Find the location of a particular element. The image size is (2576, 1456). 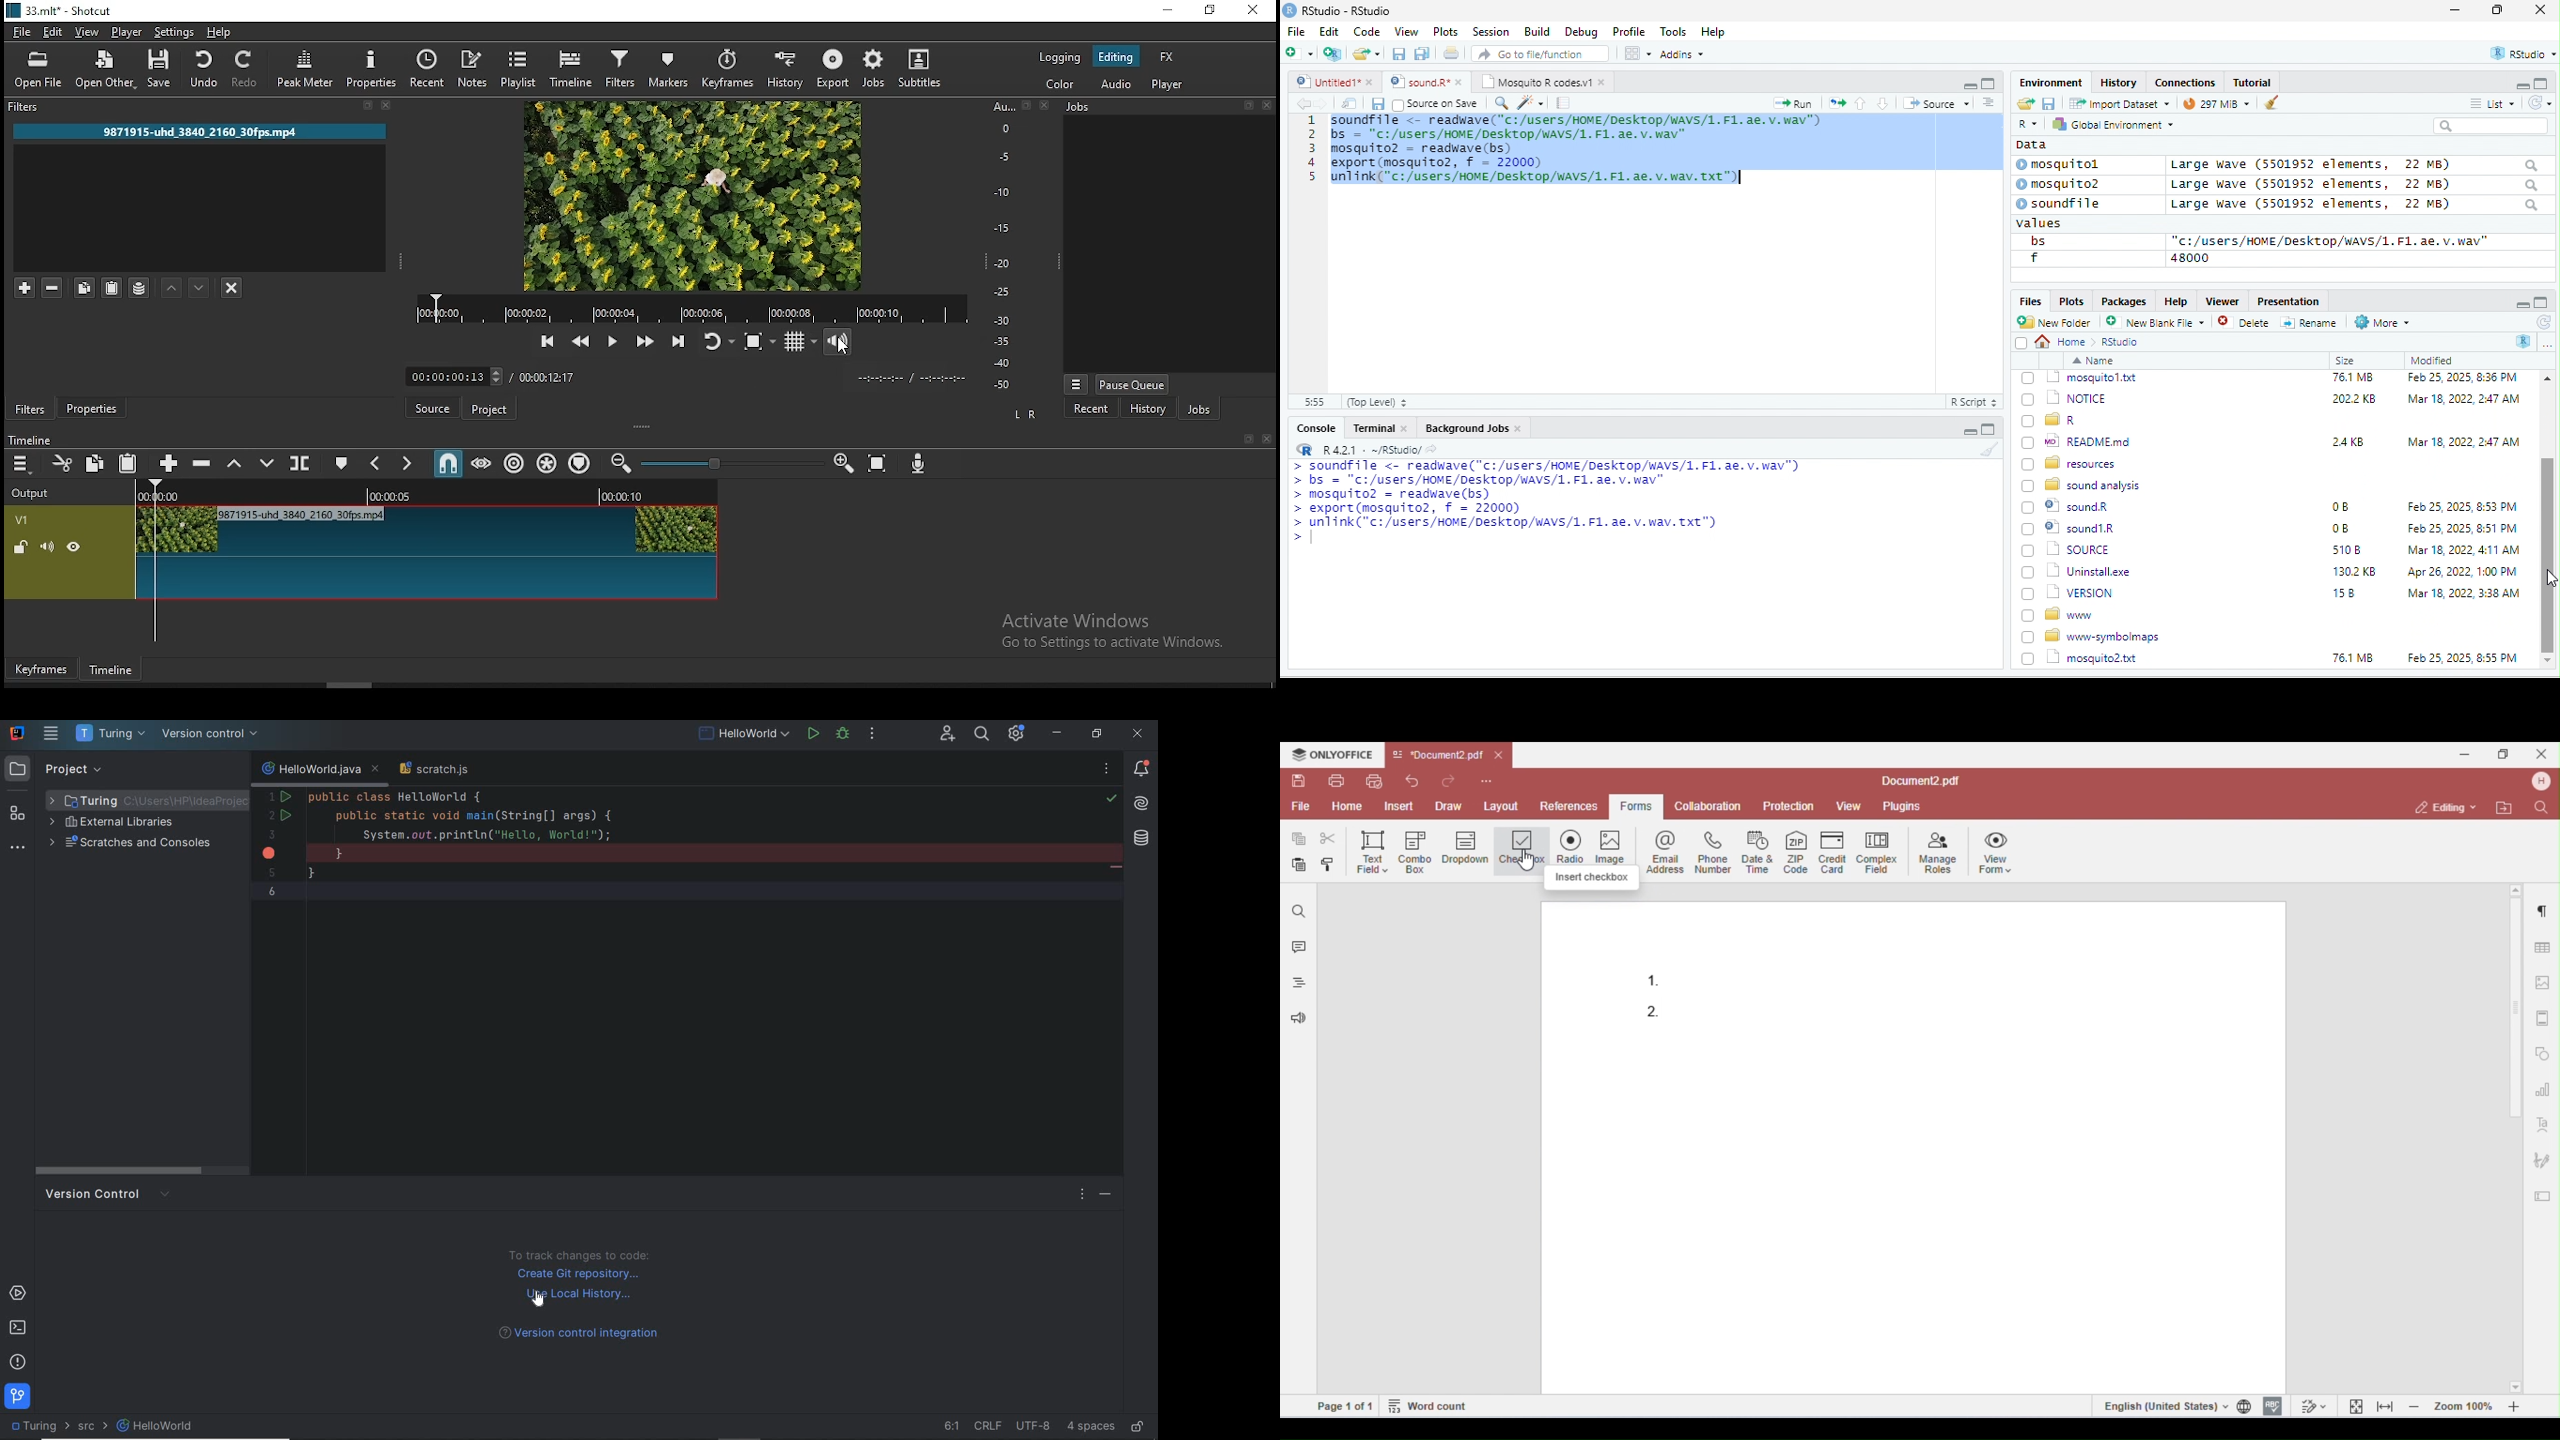

Large wave (5501952 elements, 22 MB) is located at coordinates (2353, 164).